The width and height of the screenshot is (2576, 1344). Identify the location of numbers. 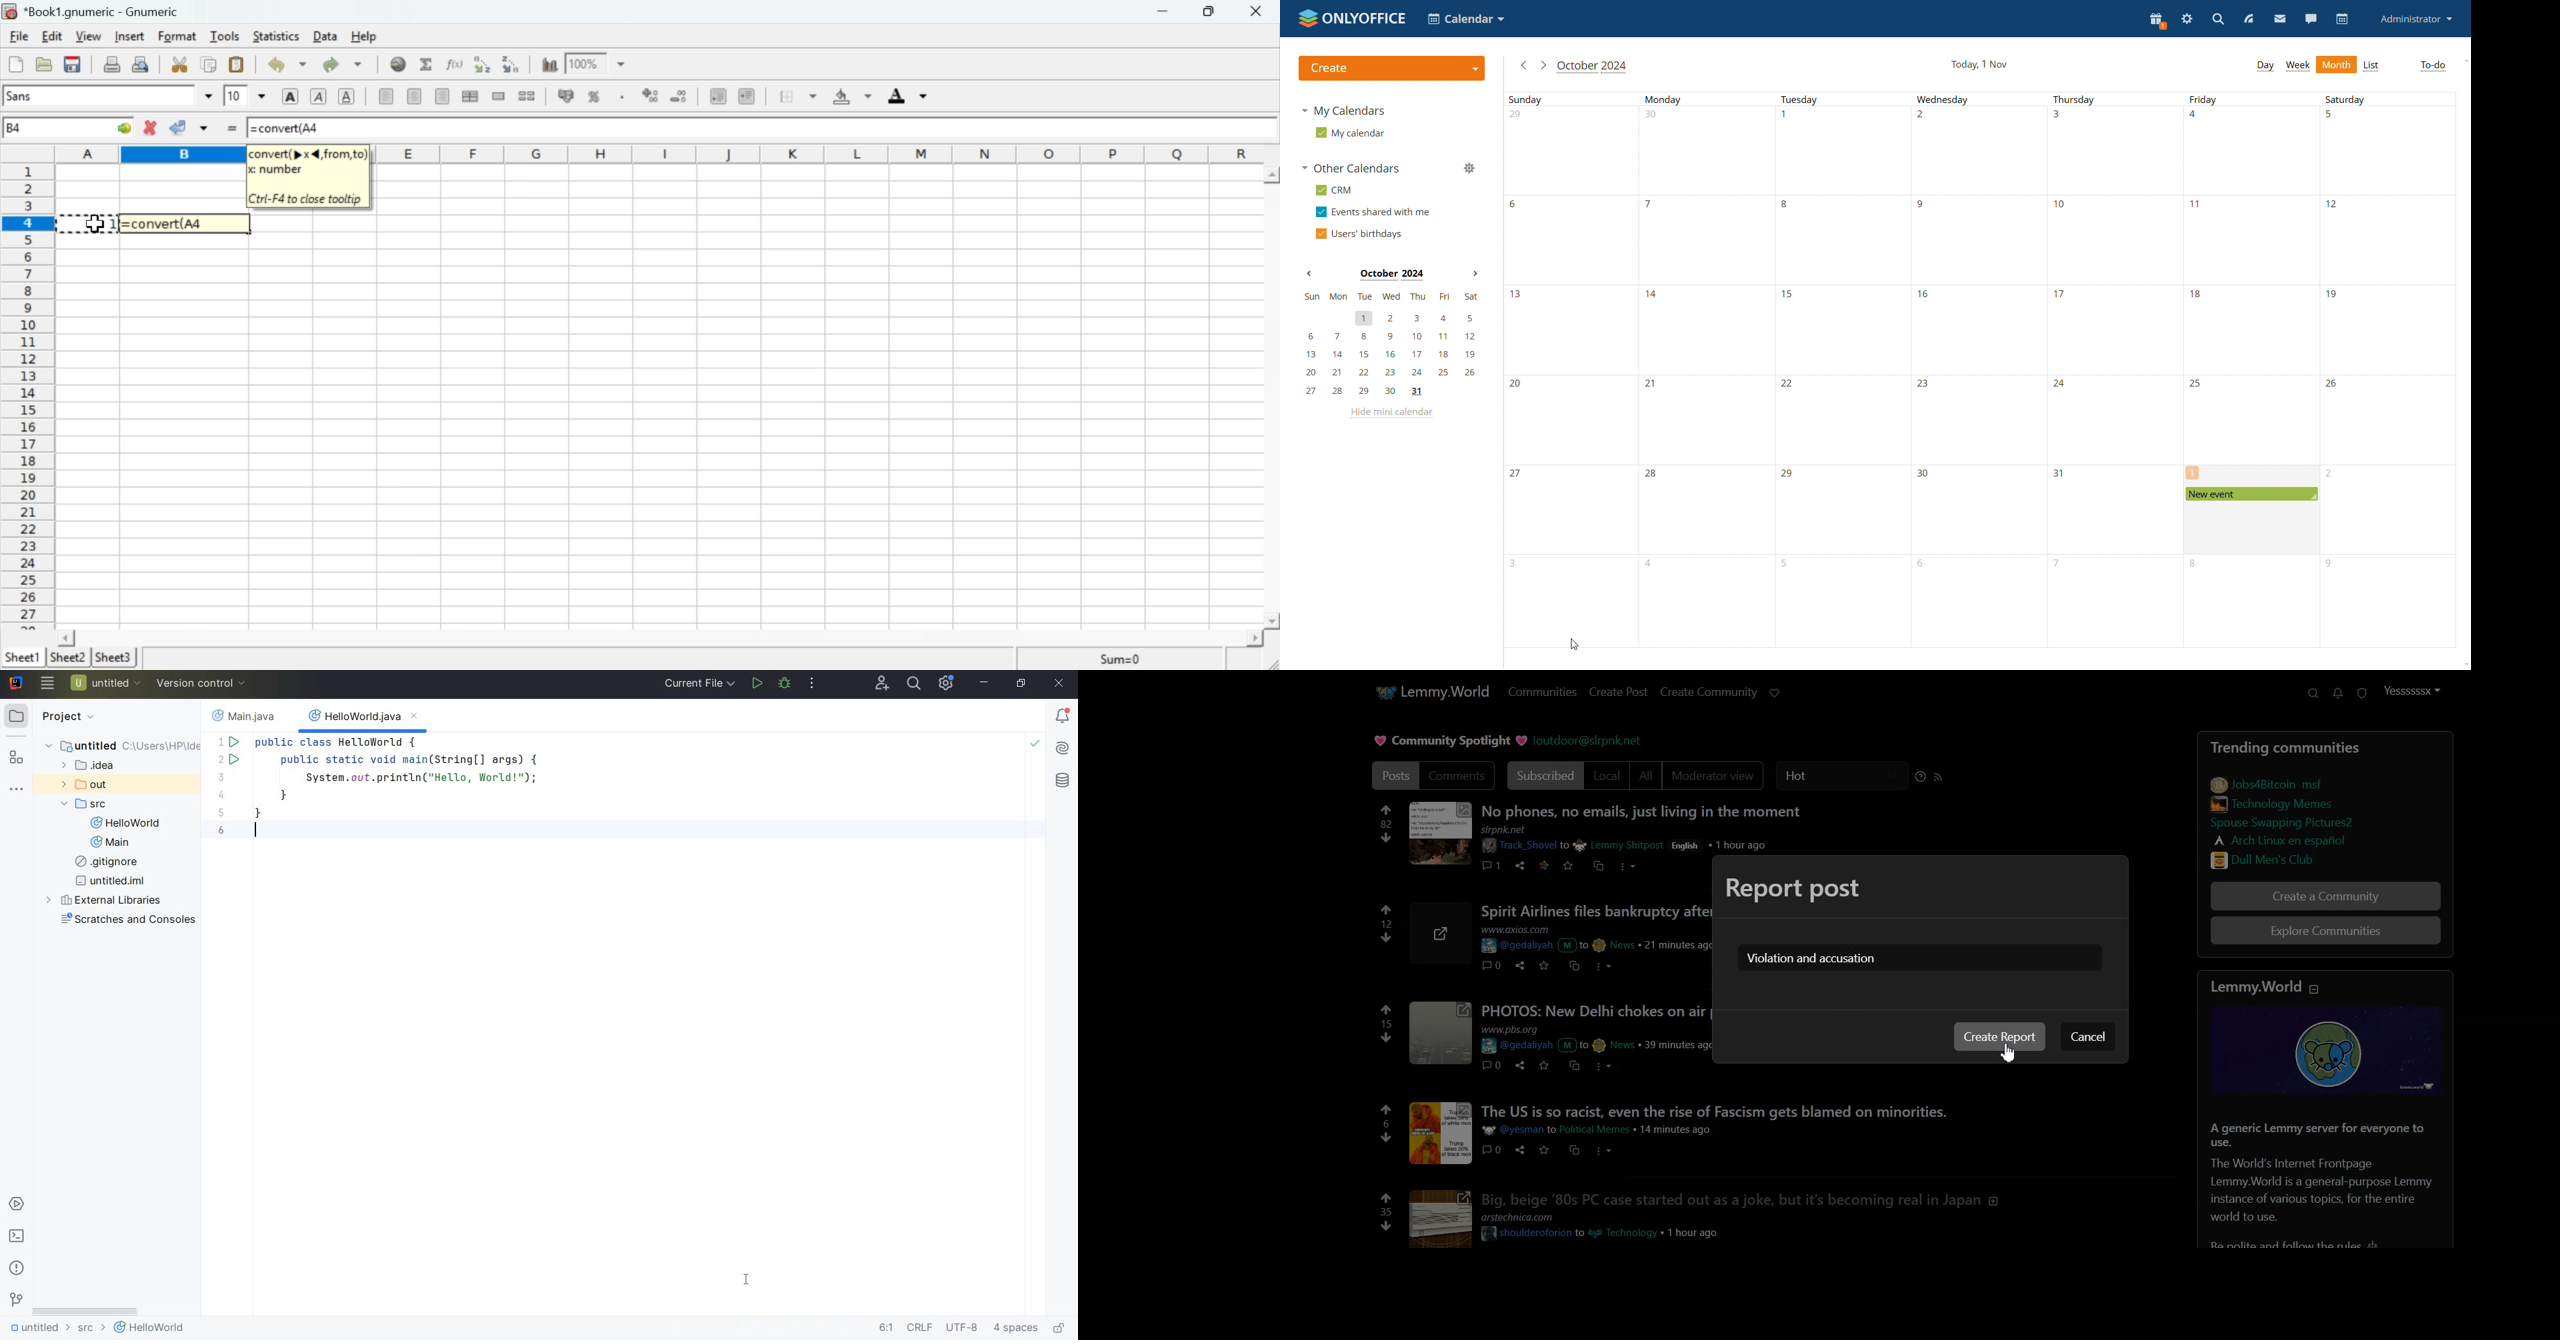
(1386, 1212).